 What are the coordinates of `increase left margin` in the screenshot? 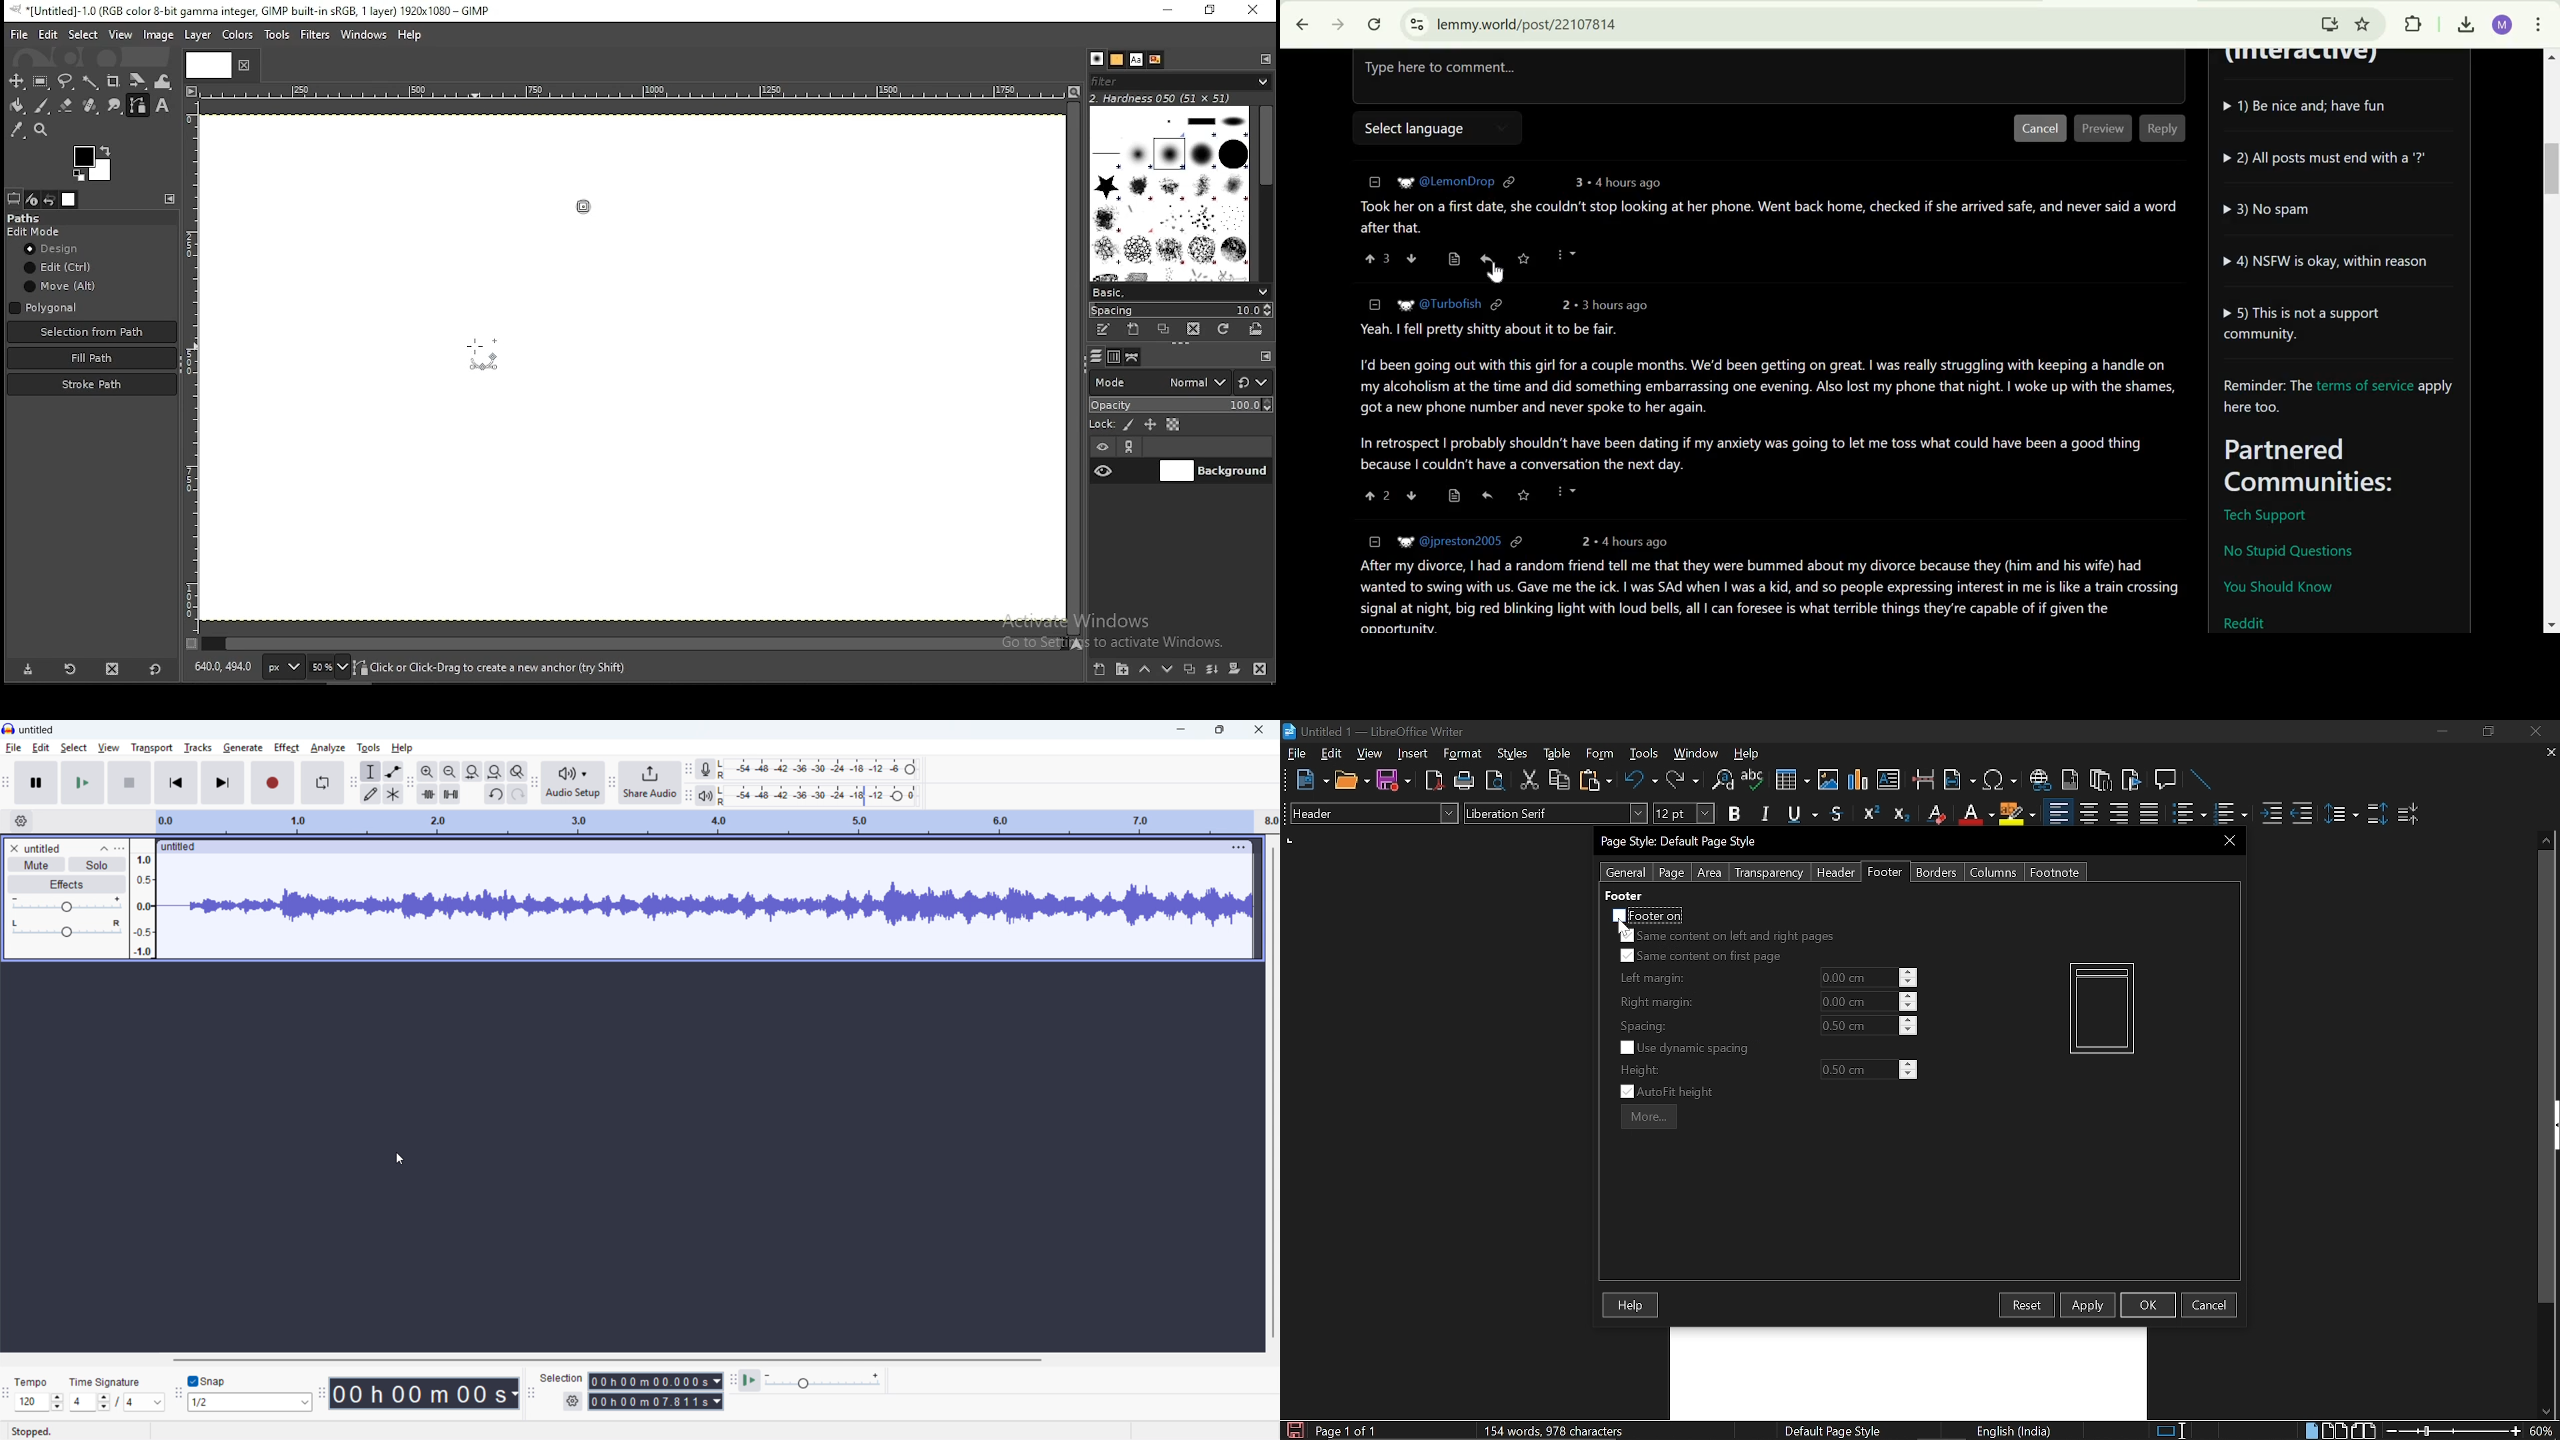 It's located at (1909, 972).